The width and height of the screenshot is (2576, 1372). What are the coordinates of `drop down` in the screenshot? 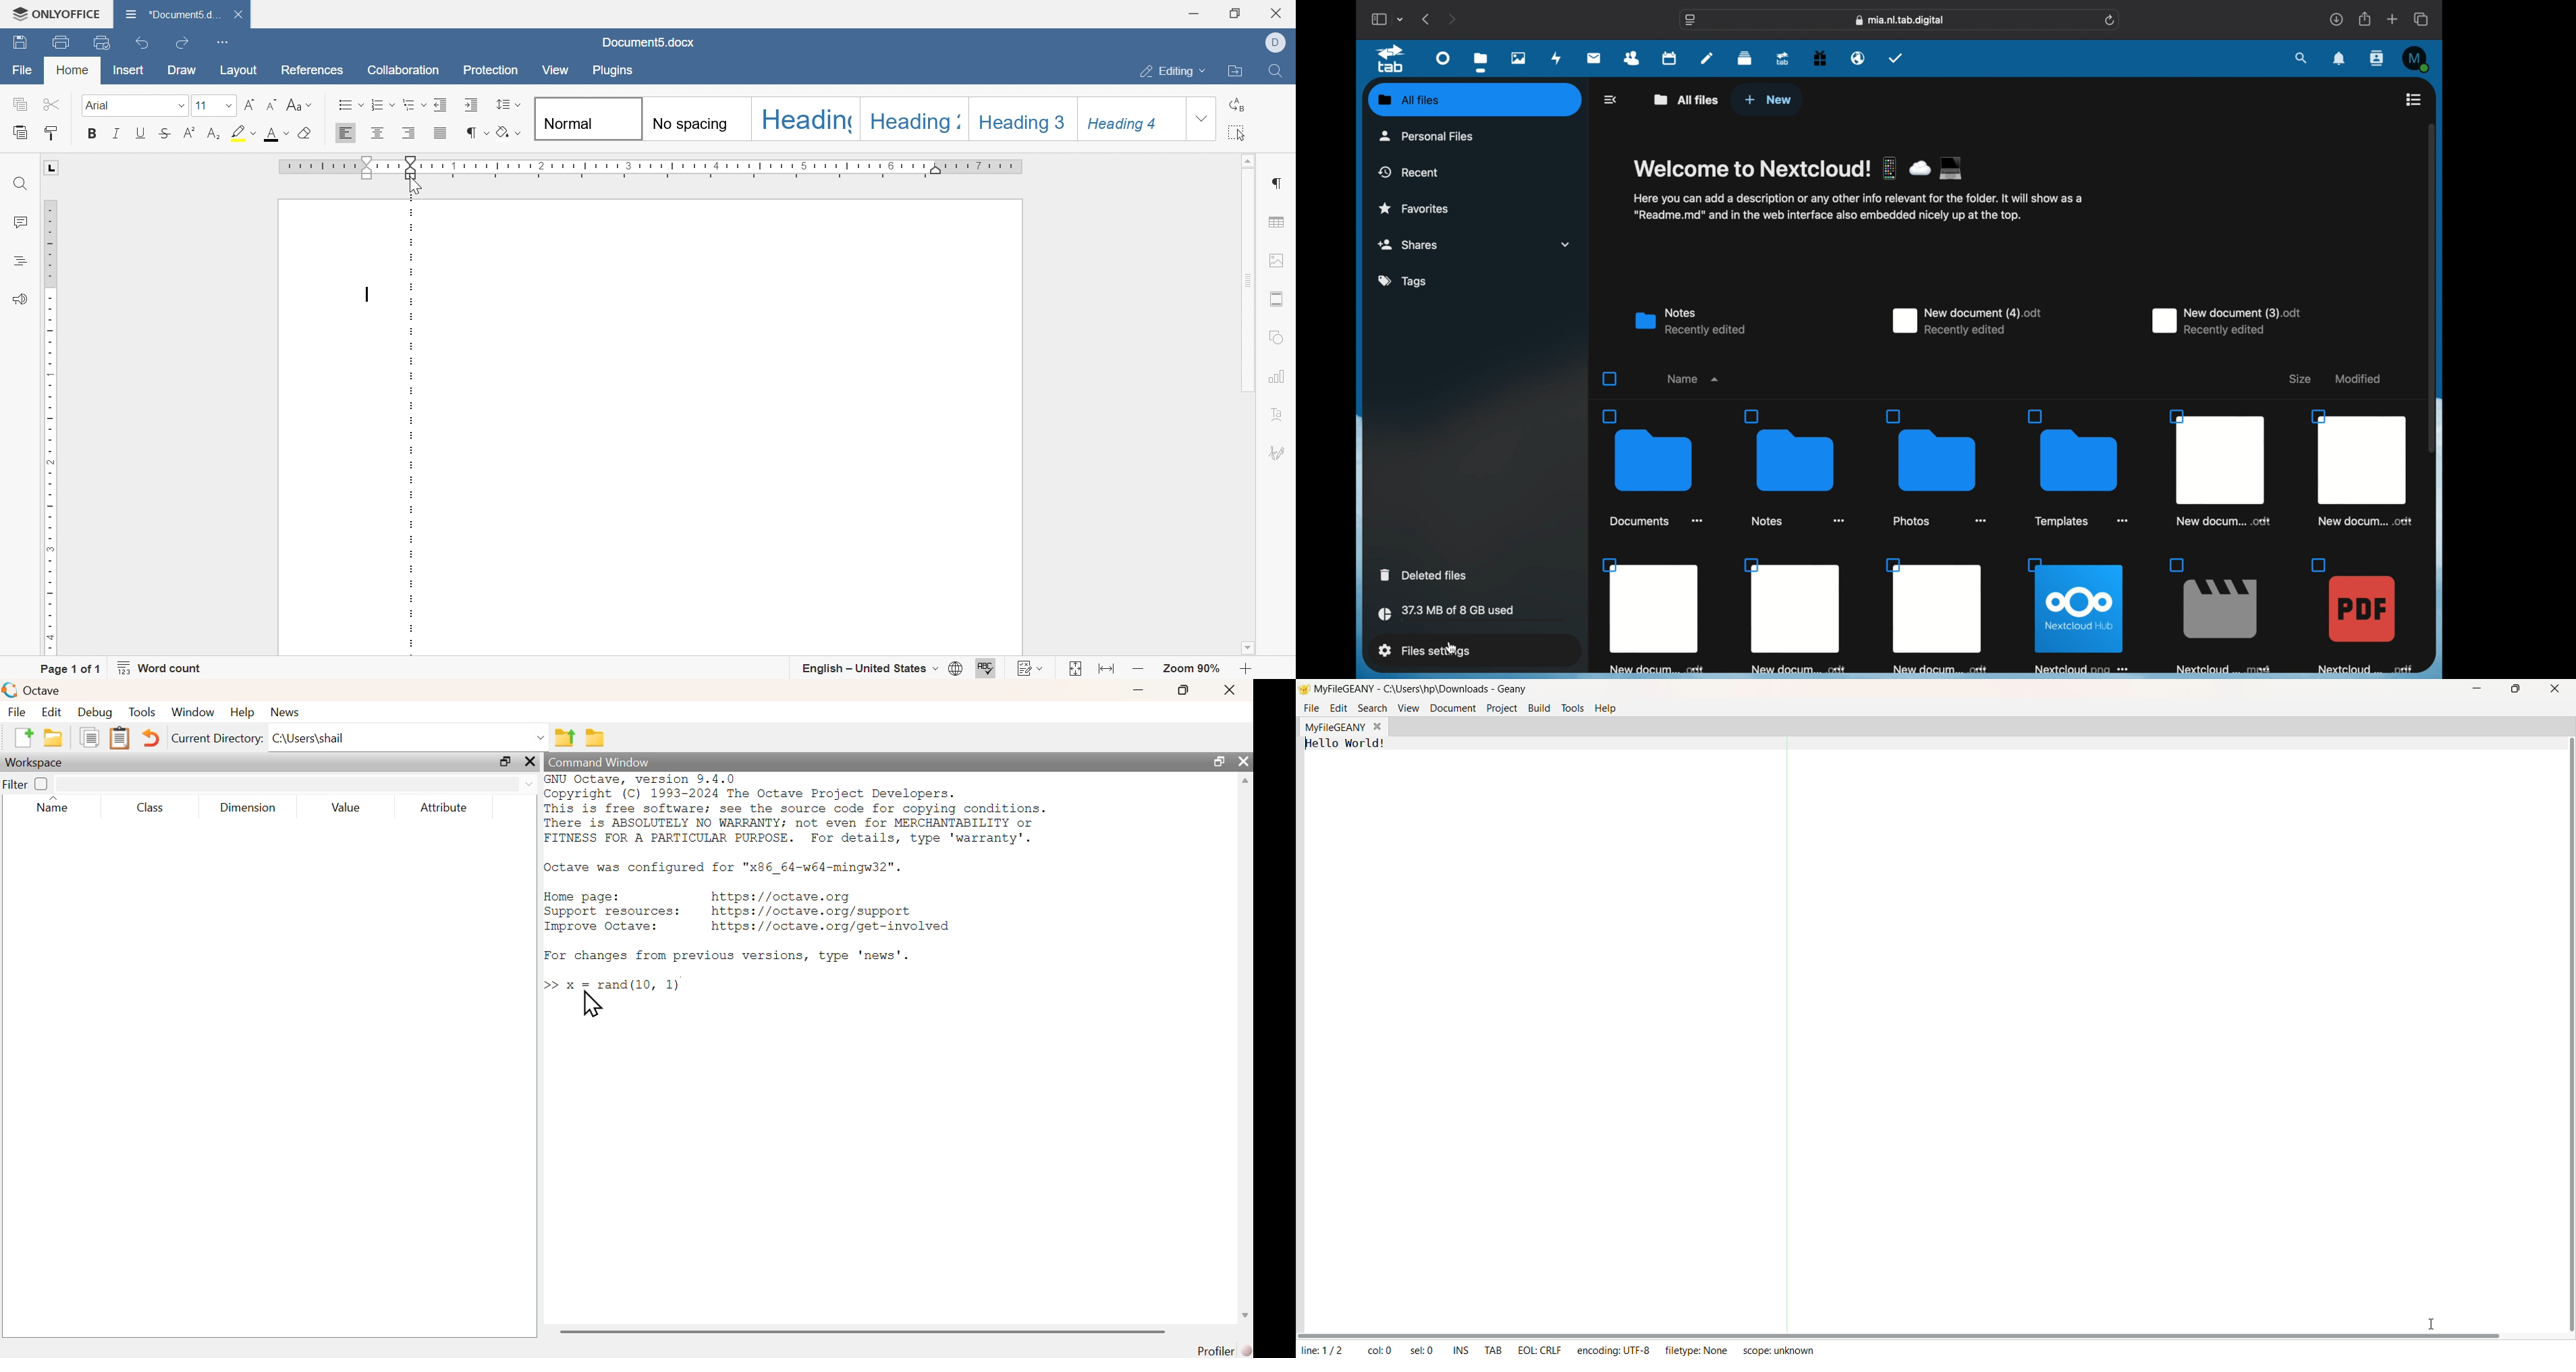 It's located at (1202, 120).